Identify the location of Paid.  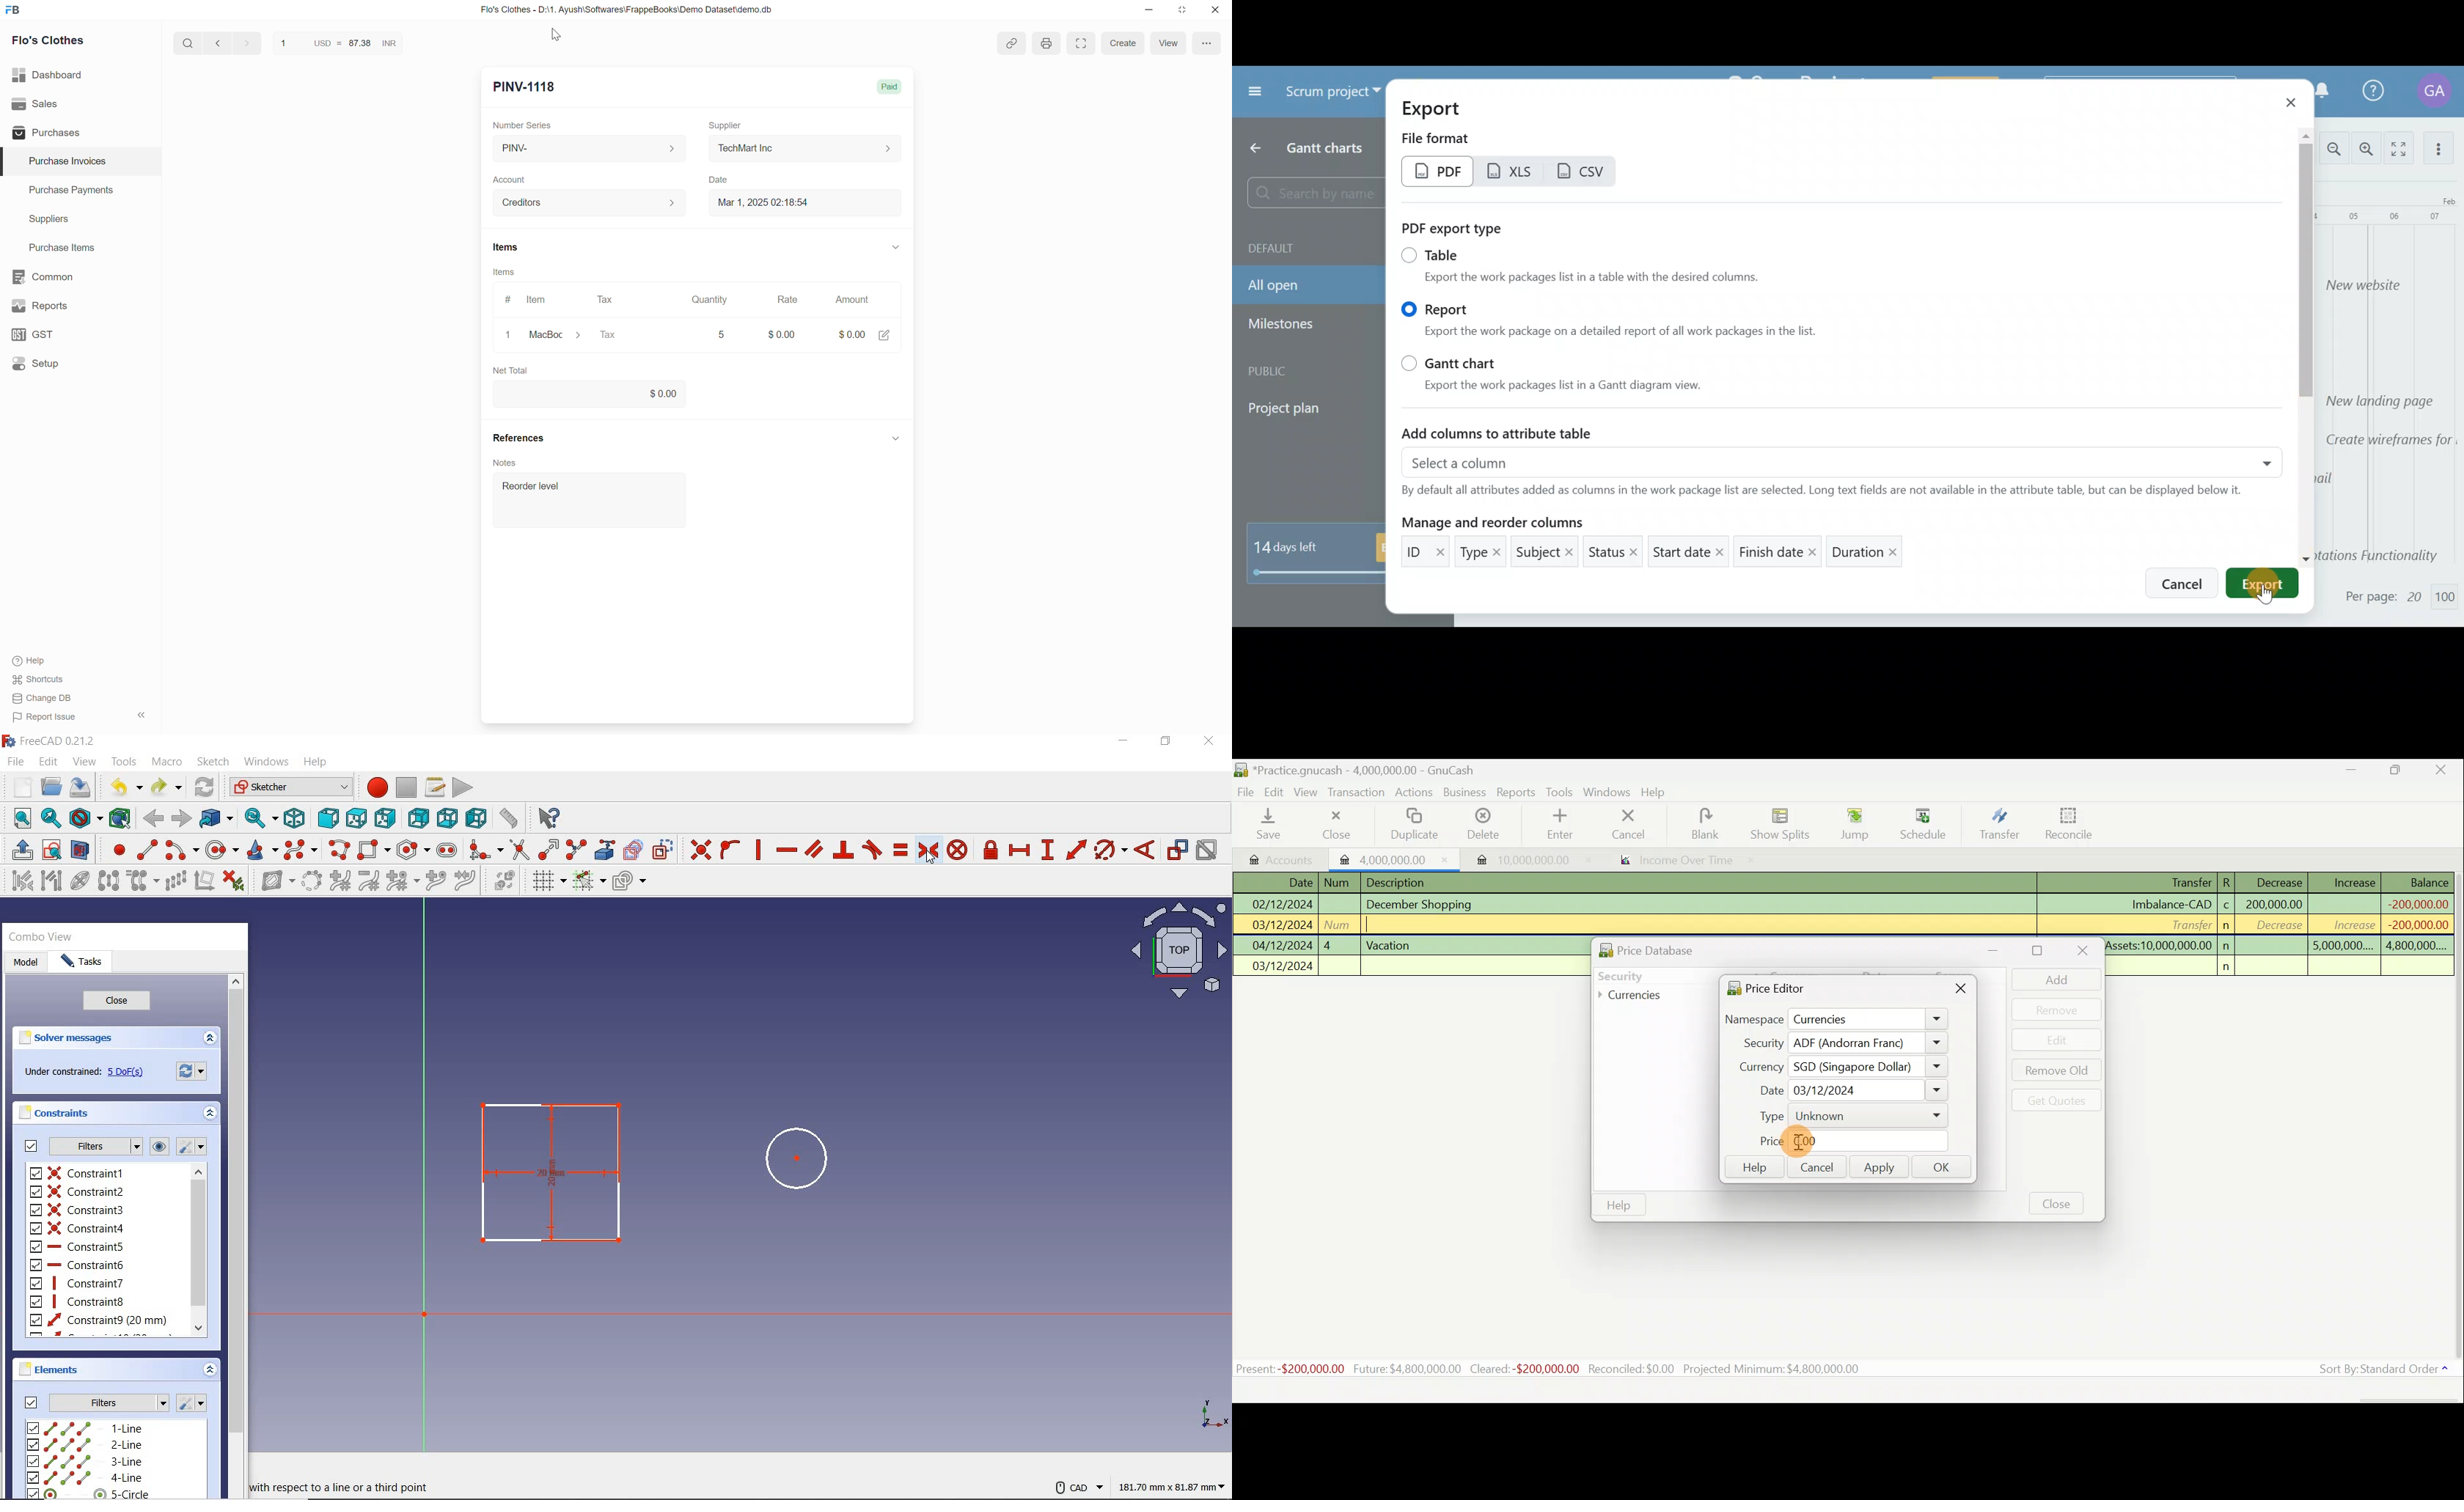
(892, 86).